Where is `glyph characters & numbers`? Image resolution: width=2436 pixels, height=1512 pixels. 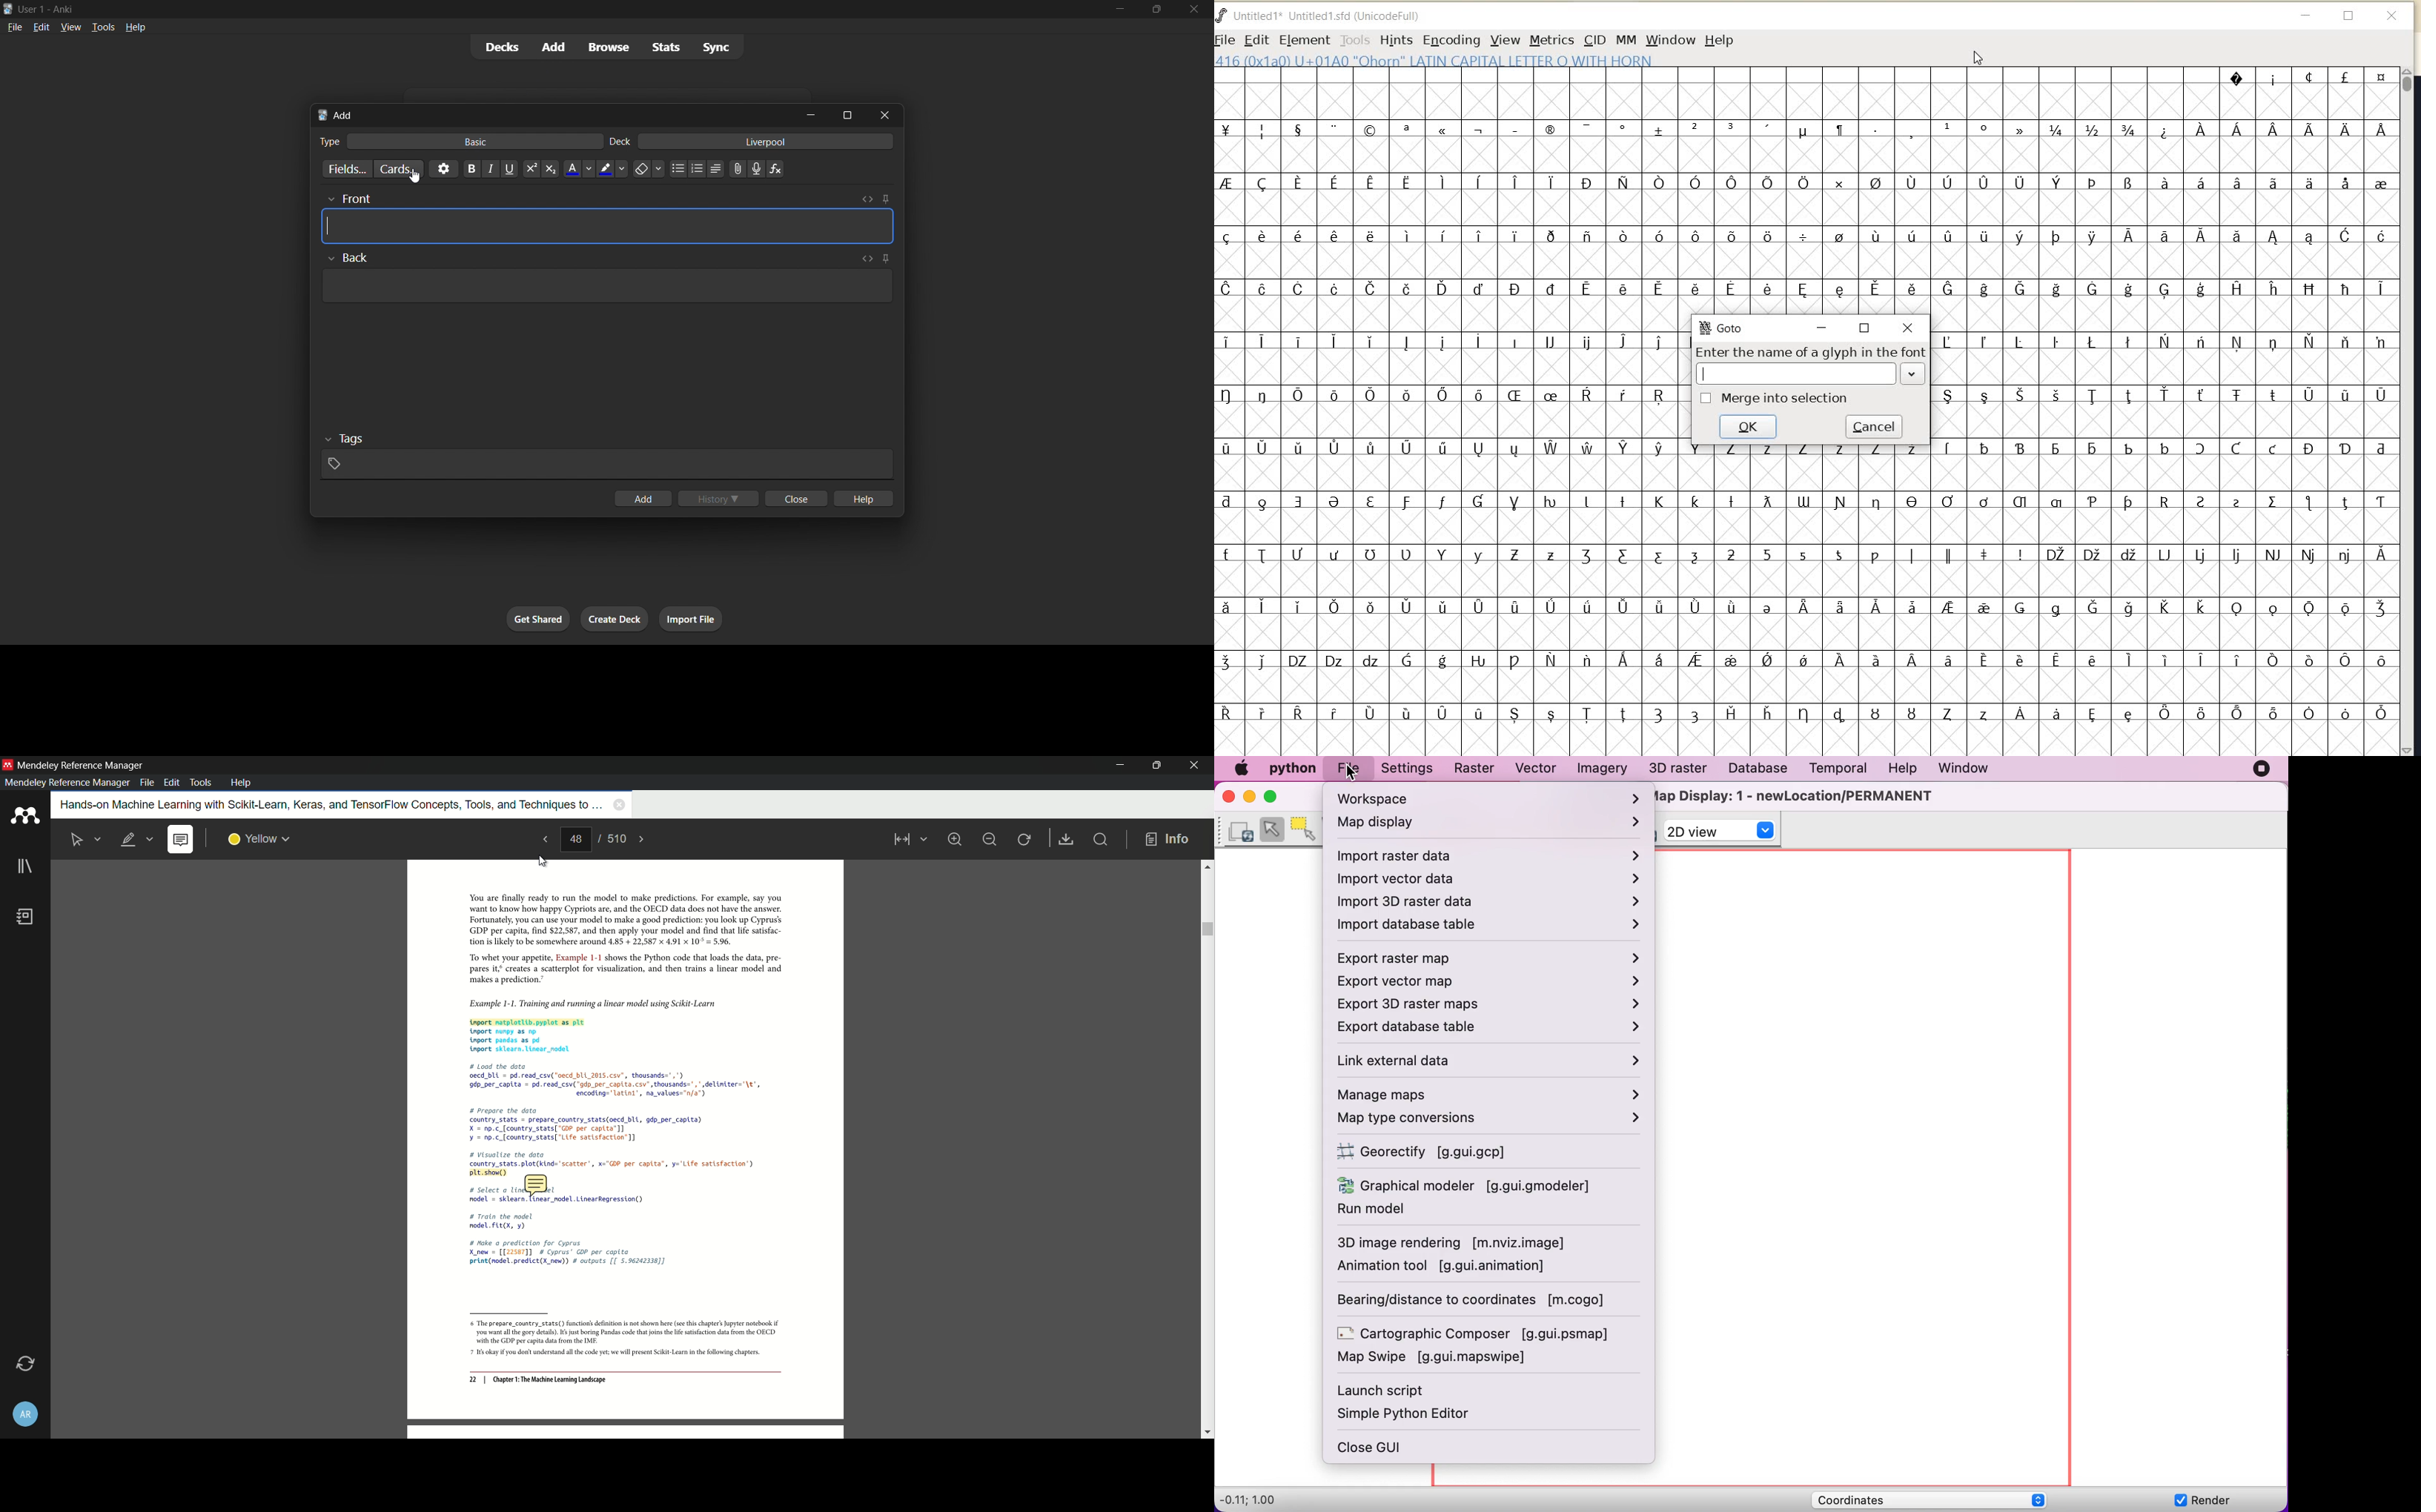 glyph characters & numbers is located at coordinates (1810, 599).